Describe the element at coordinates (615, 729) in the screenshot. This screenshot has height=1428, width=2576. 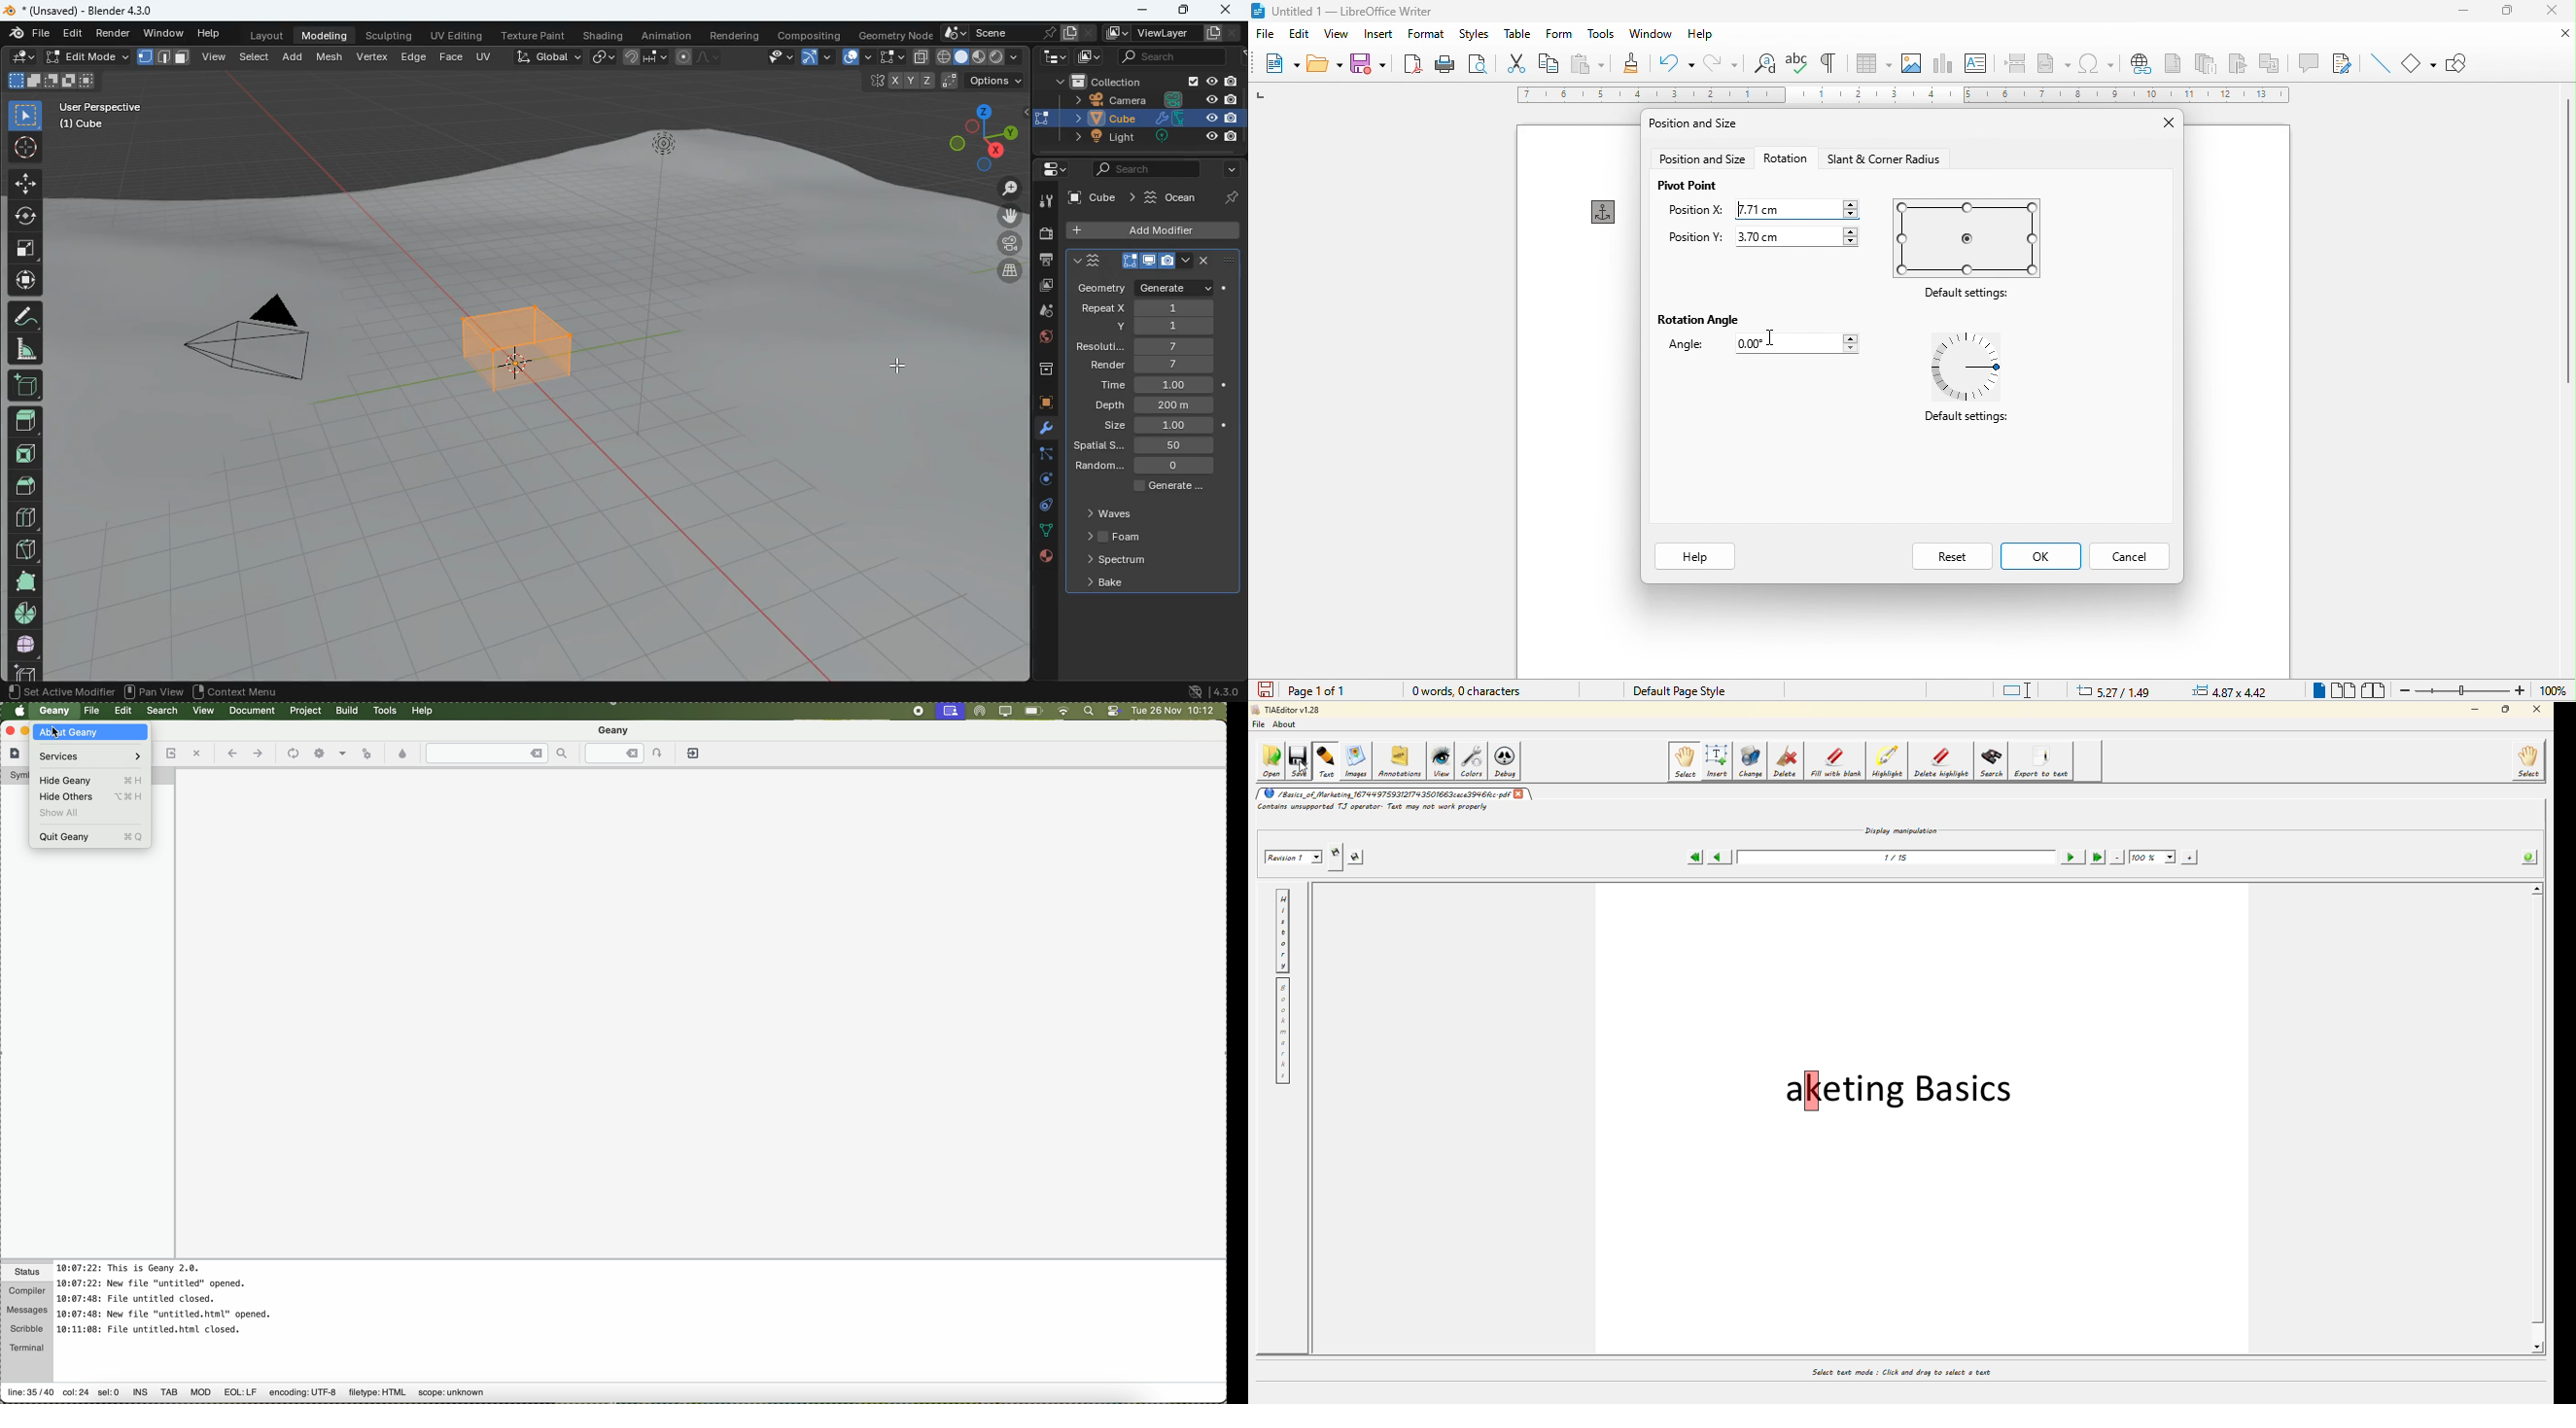
I see `Geany` at that location.